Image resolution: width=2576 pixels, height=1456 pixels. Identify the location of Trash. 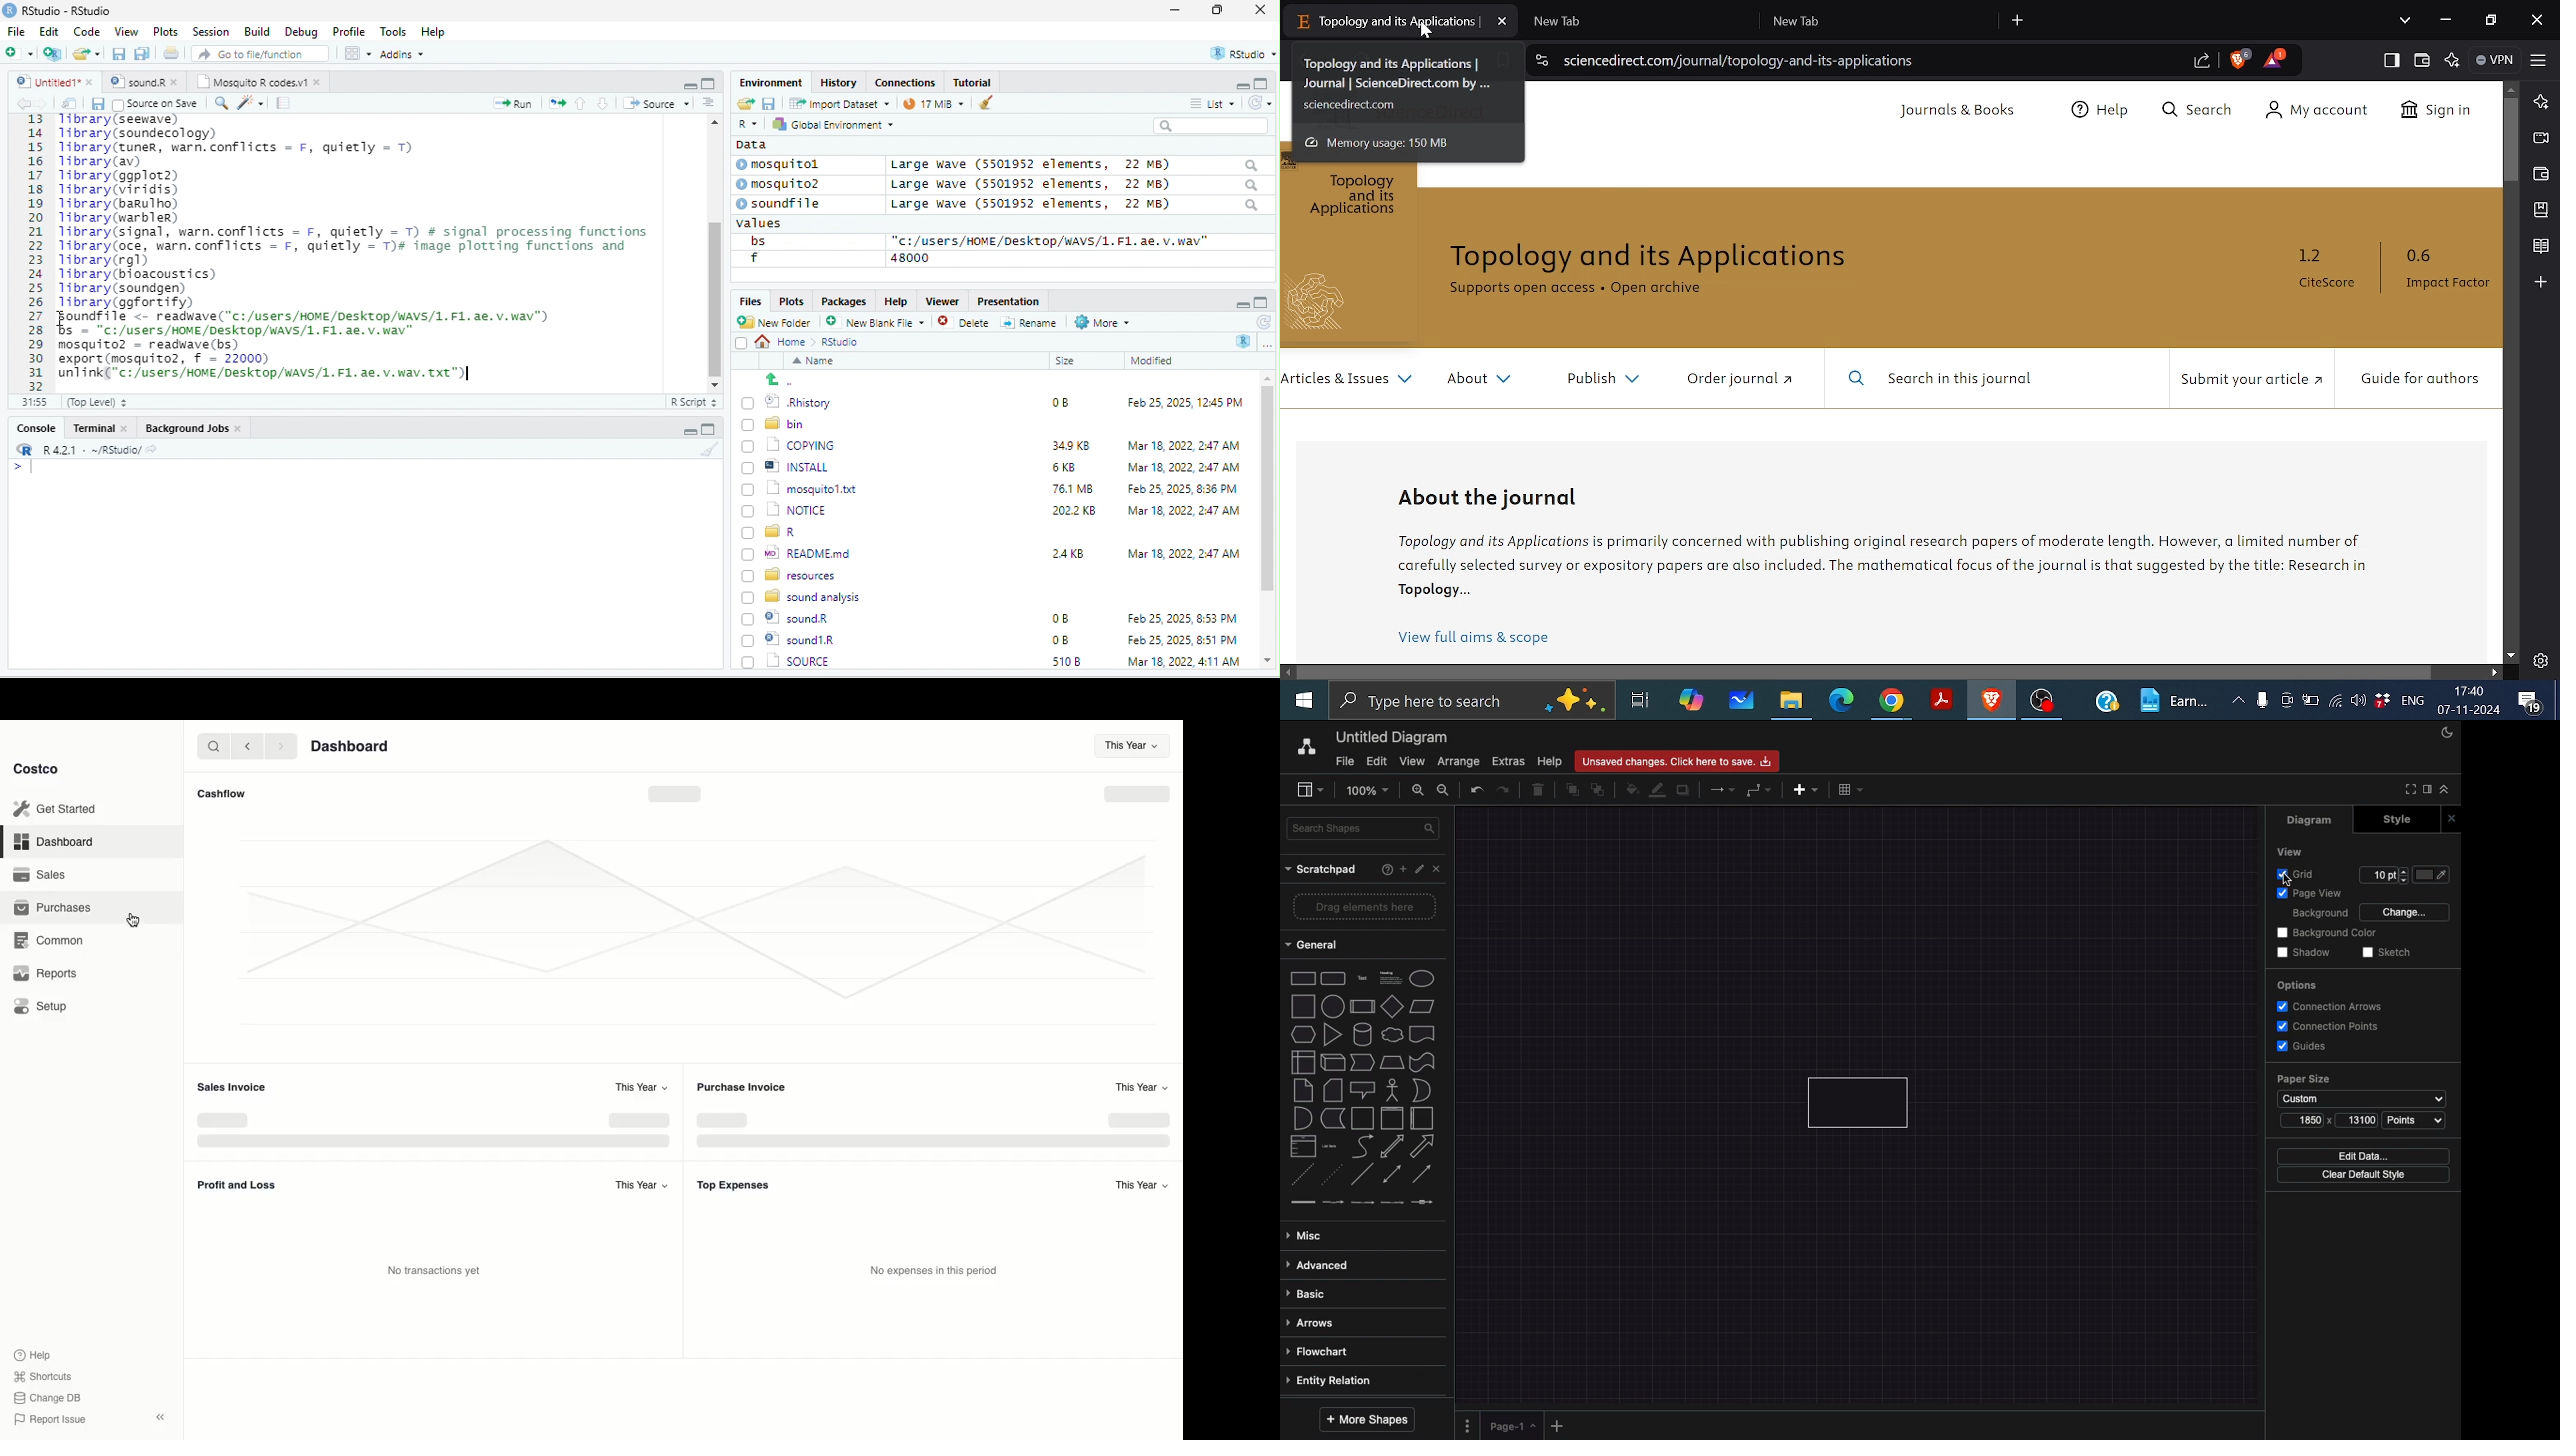
(1539, 790).